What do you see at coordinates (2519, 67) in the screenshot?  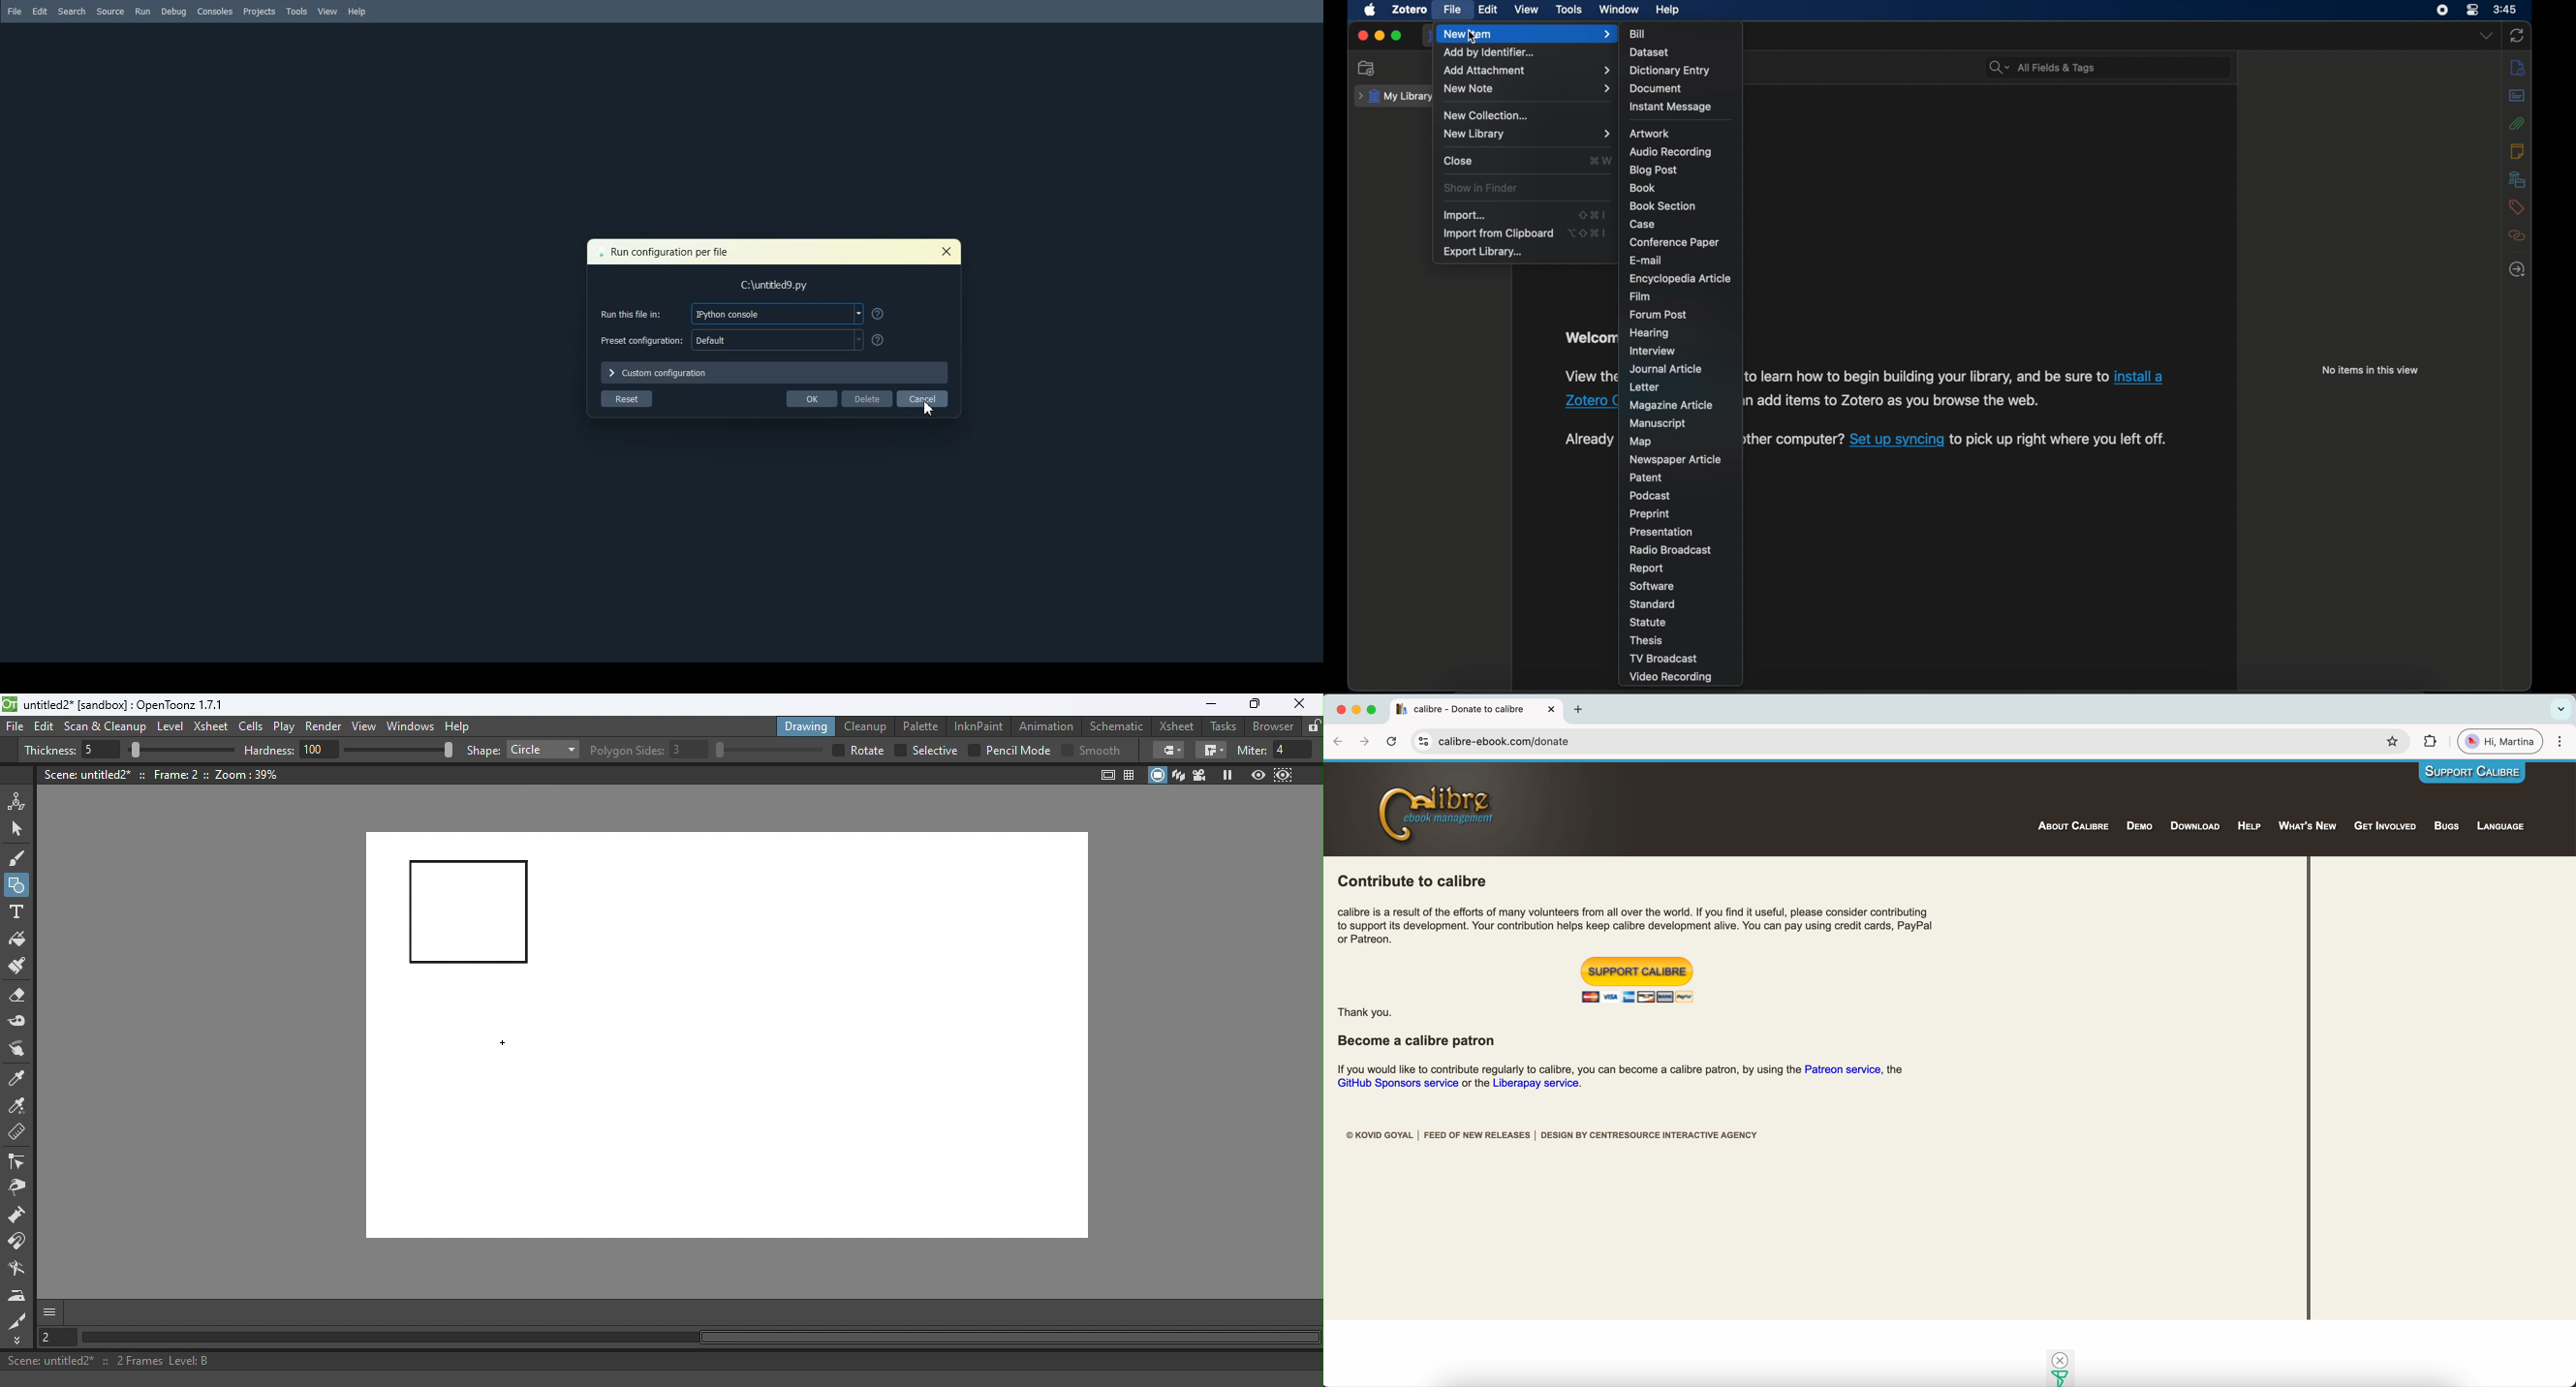 I see `info` at bounding box center [2519, 67].